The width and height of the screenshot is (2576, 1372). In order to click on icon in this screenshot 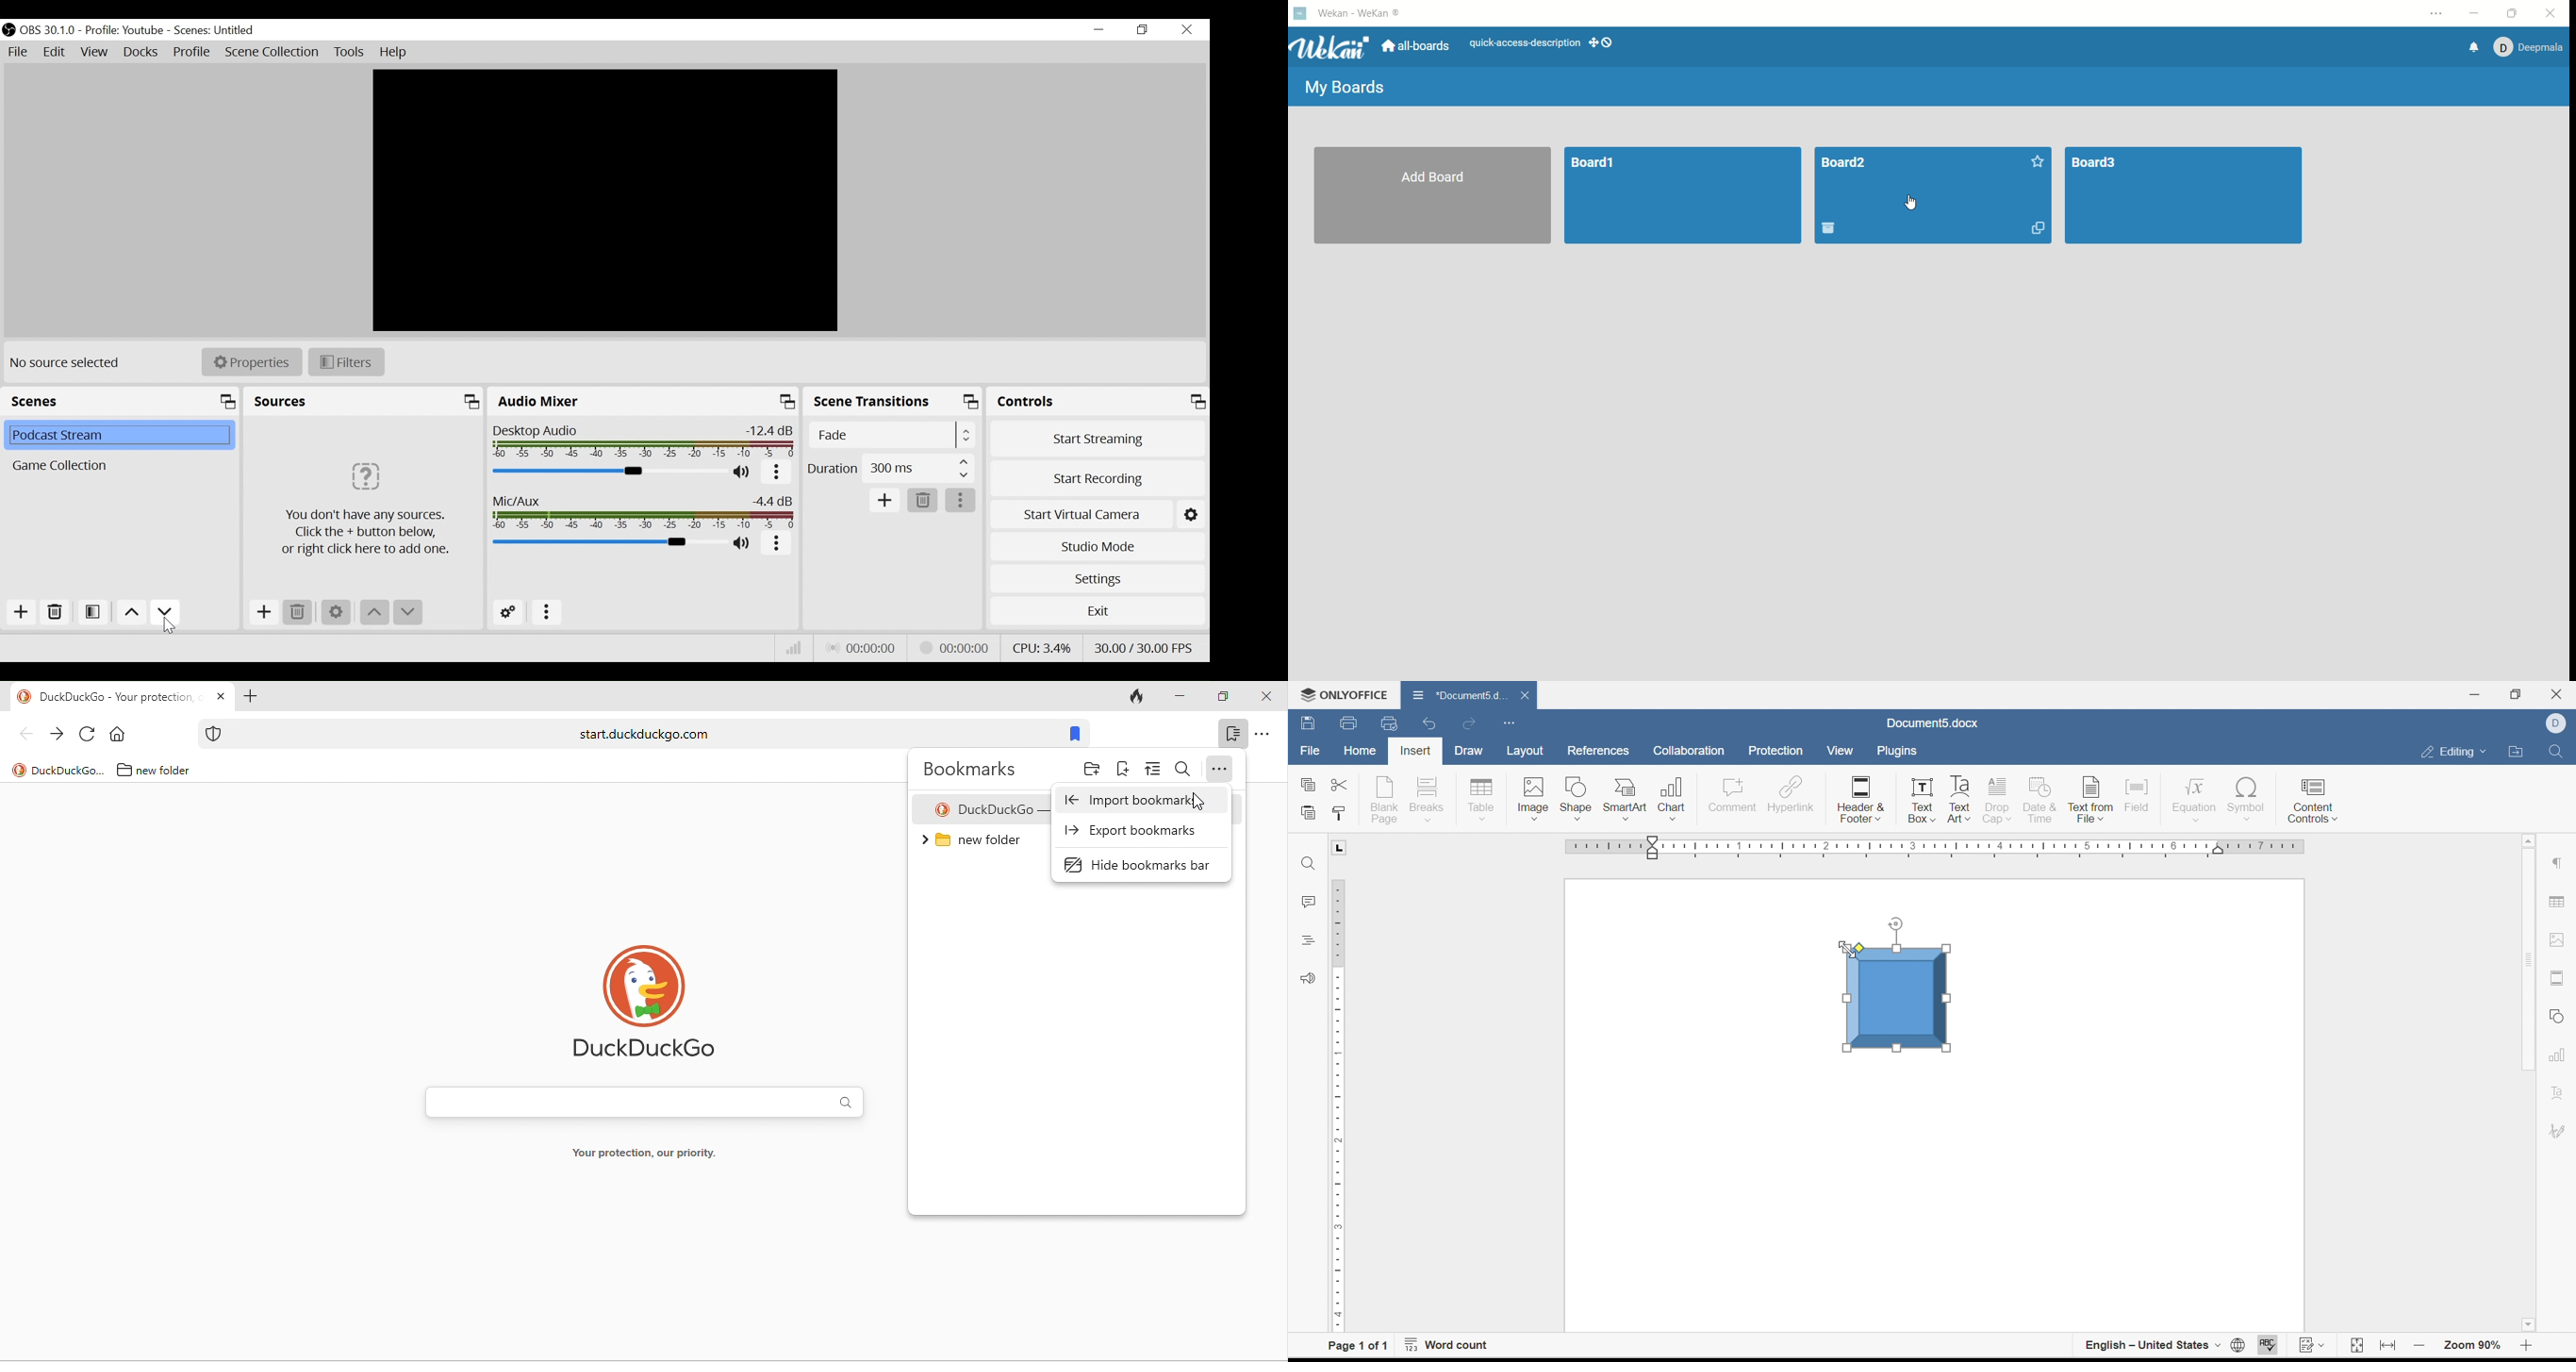, I will do `click(19, 771)`.